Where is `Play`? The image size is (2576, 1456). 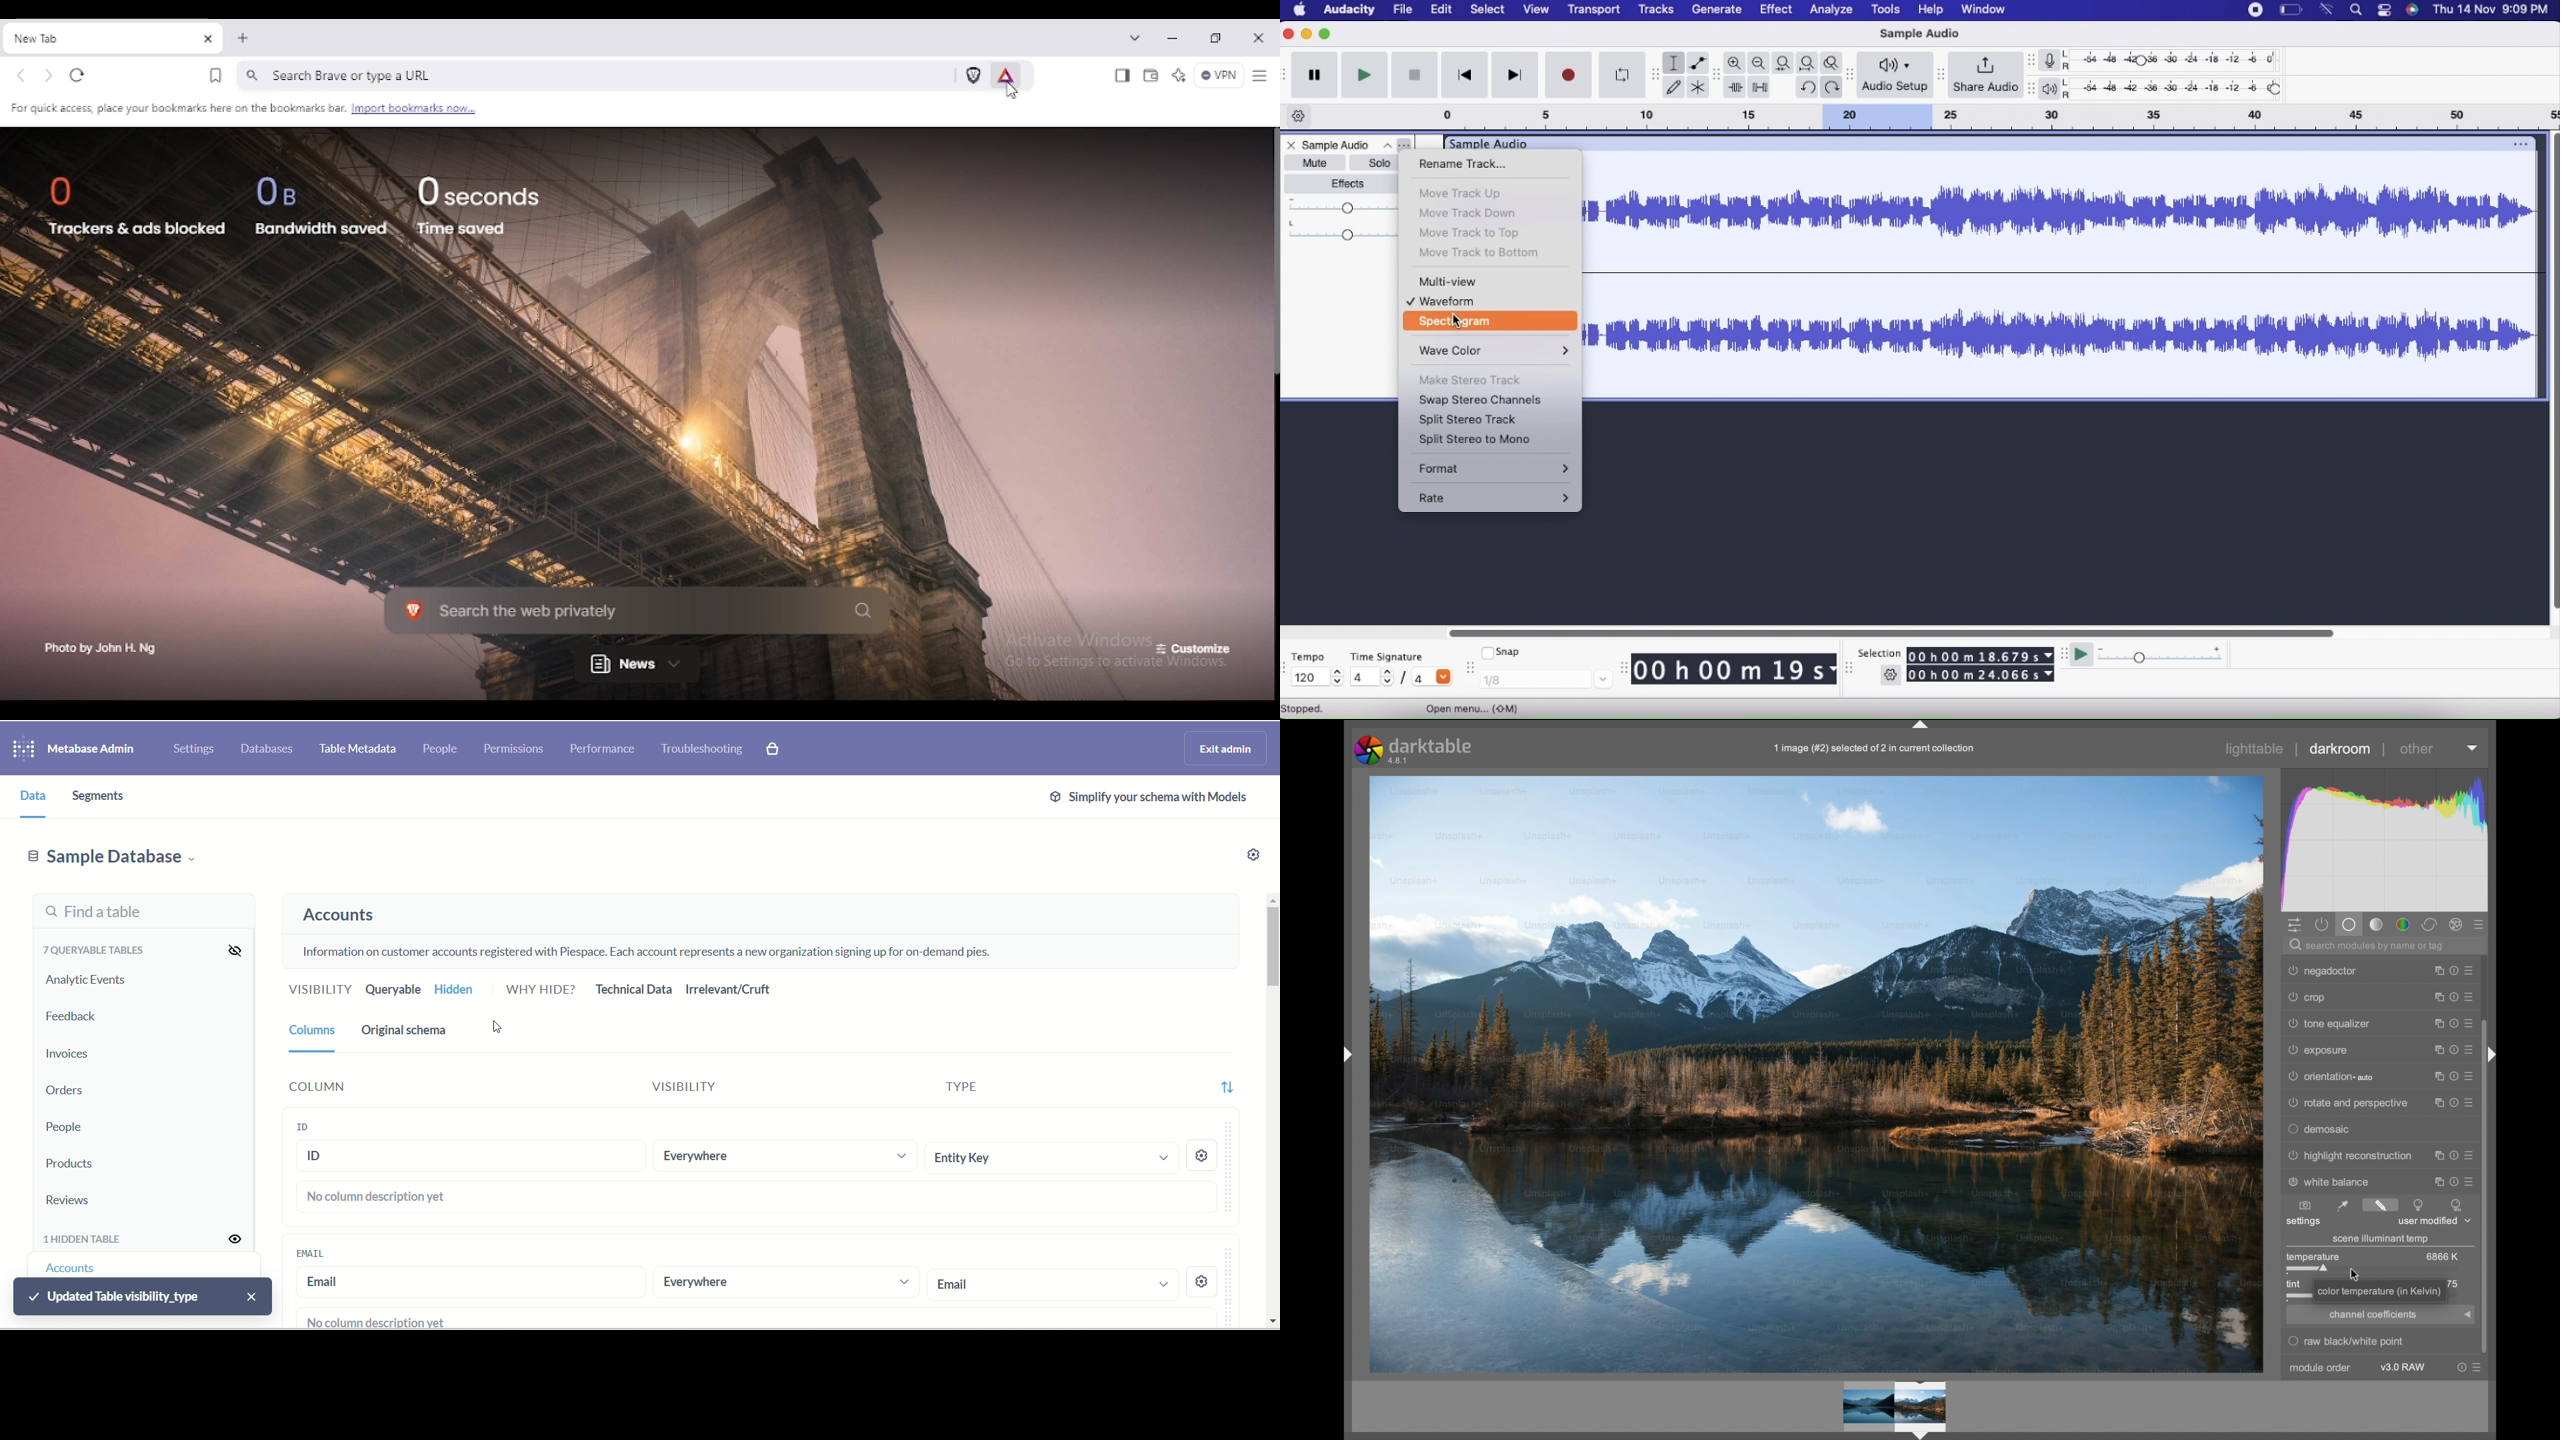 Play is located at coordinates (1366, 75).